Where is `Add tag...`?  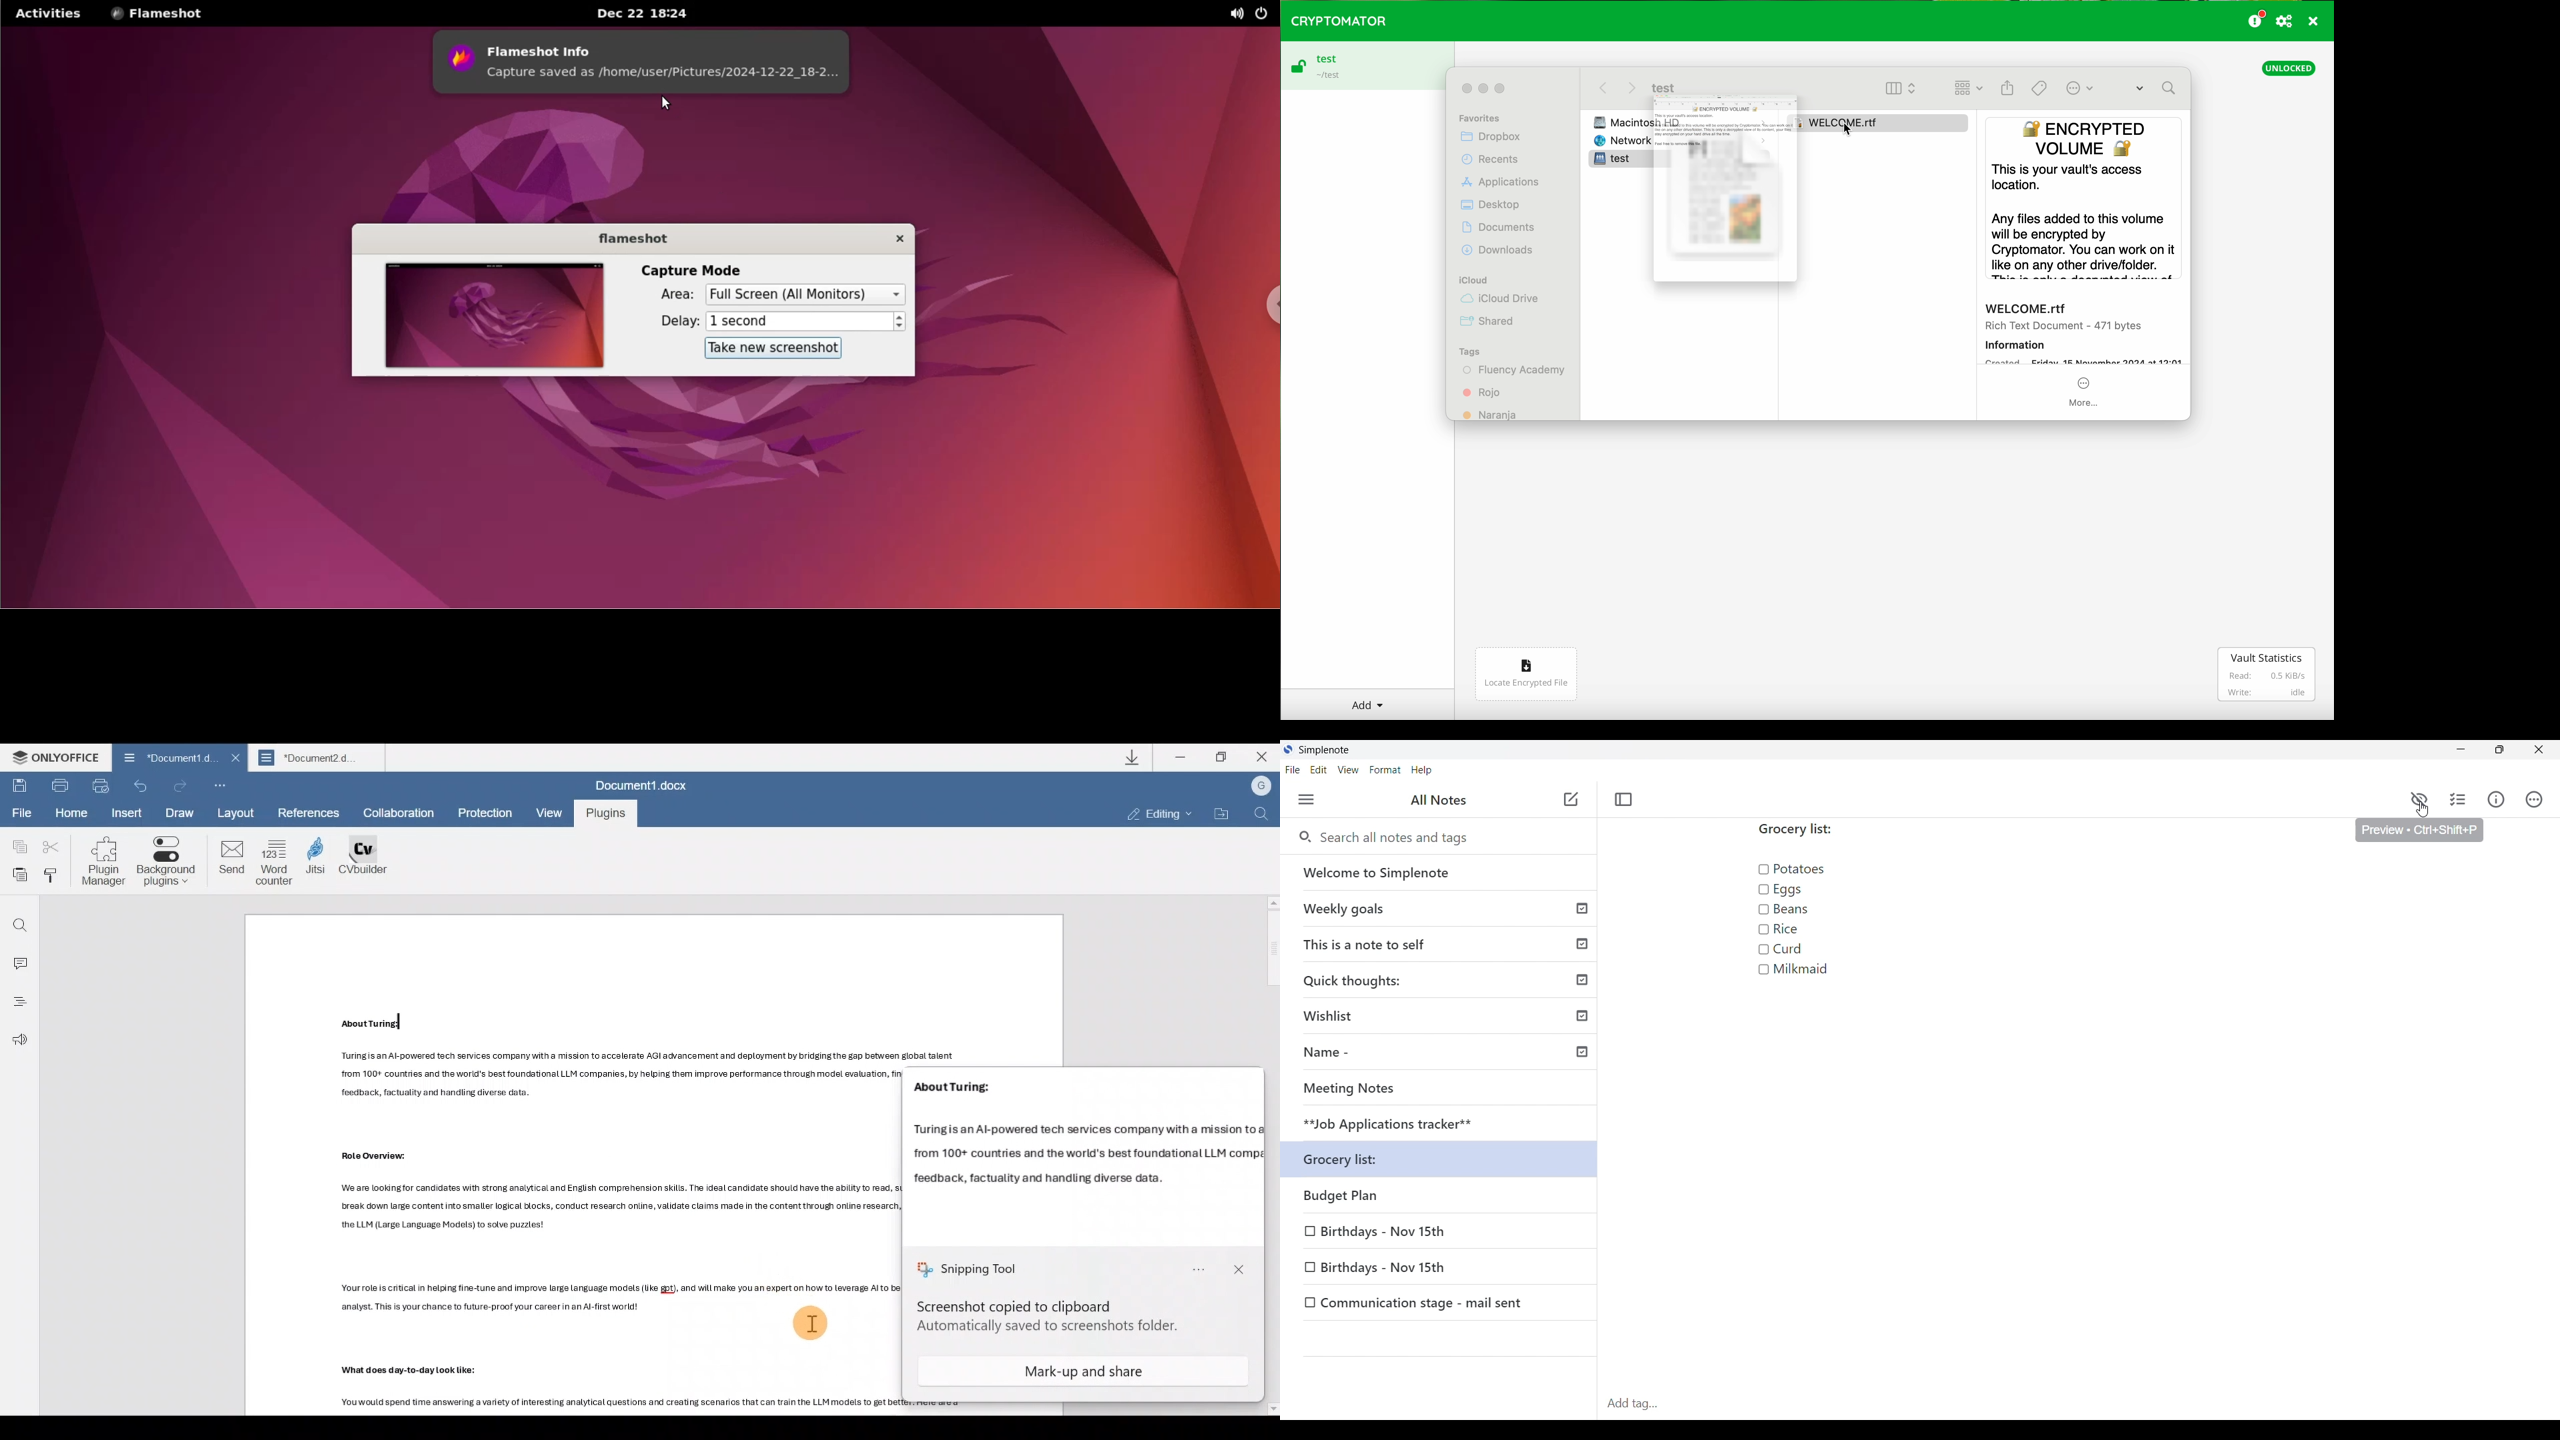
Add tag... is located at coordinates (1637, 1403).